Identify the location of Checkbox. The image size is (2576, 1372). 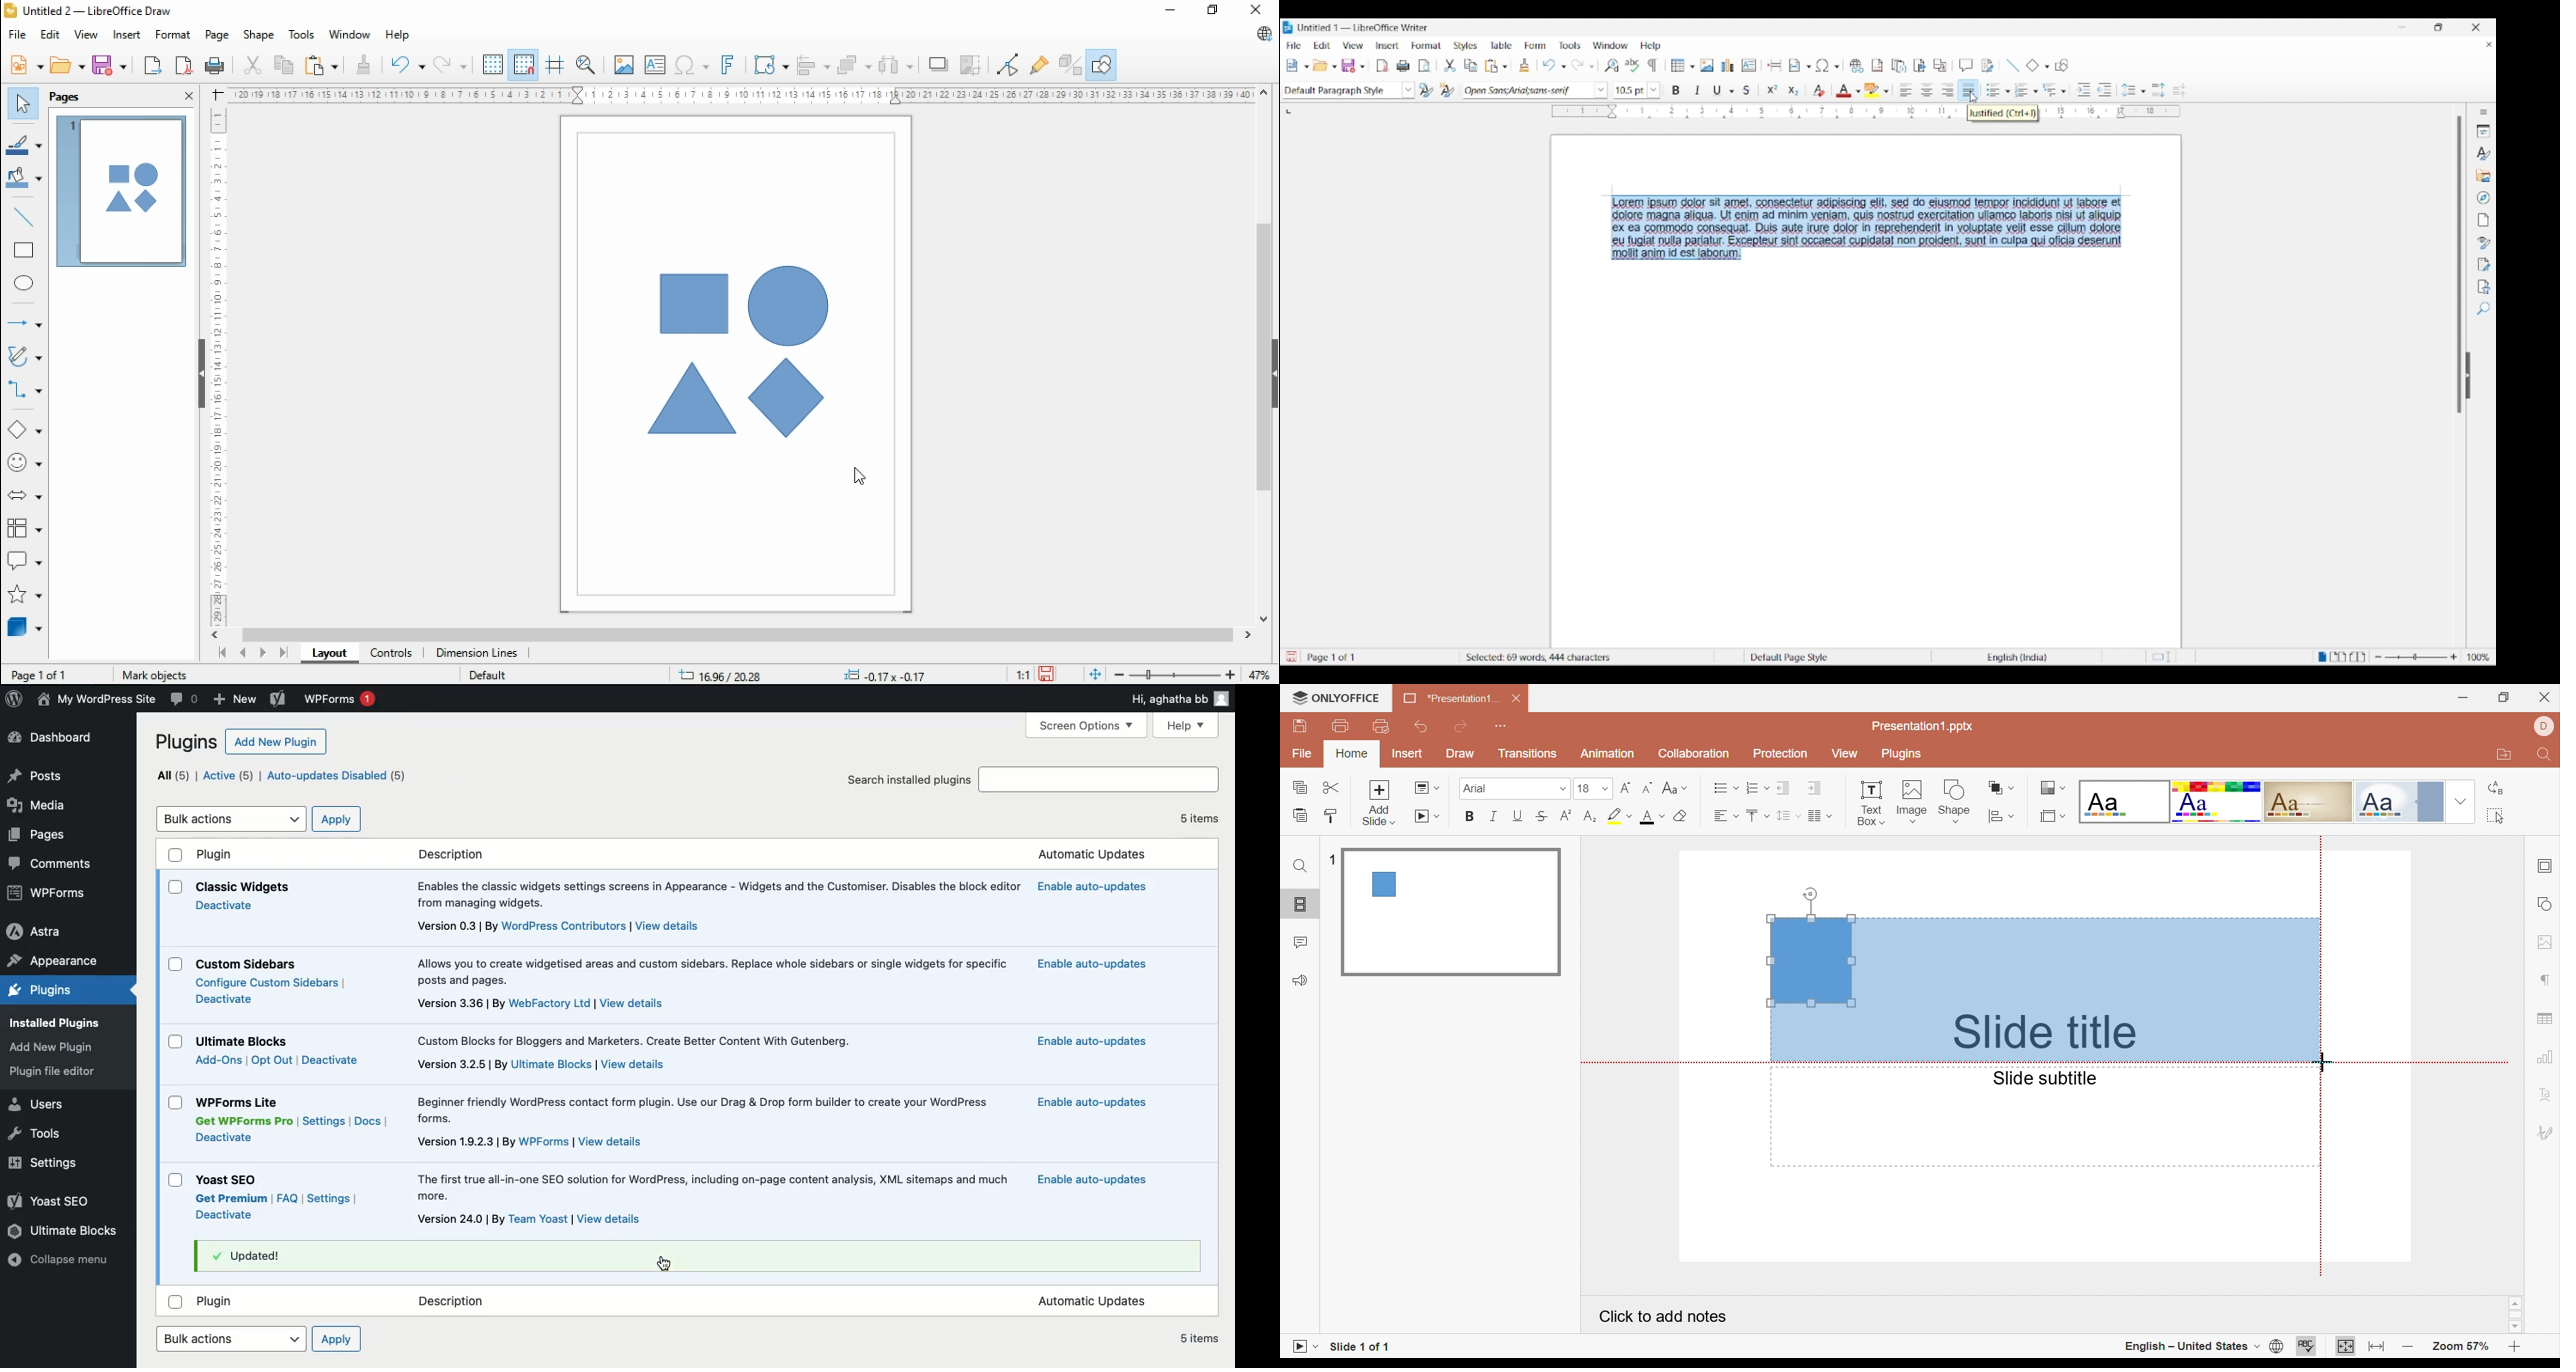
(175, 854).